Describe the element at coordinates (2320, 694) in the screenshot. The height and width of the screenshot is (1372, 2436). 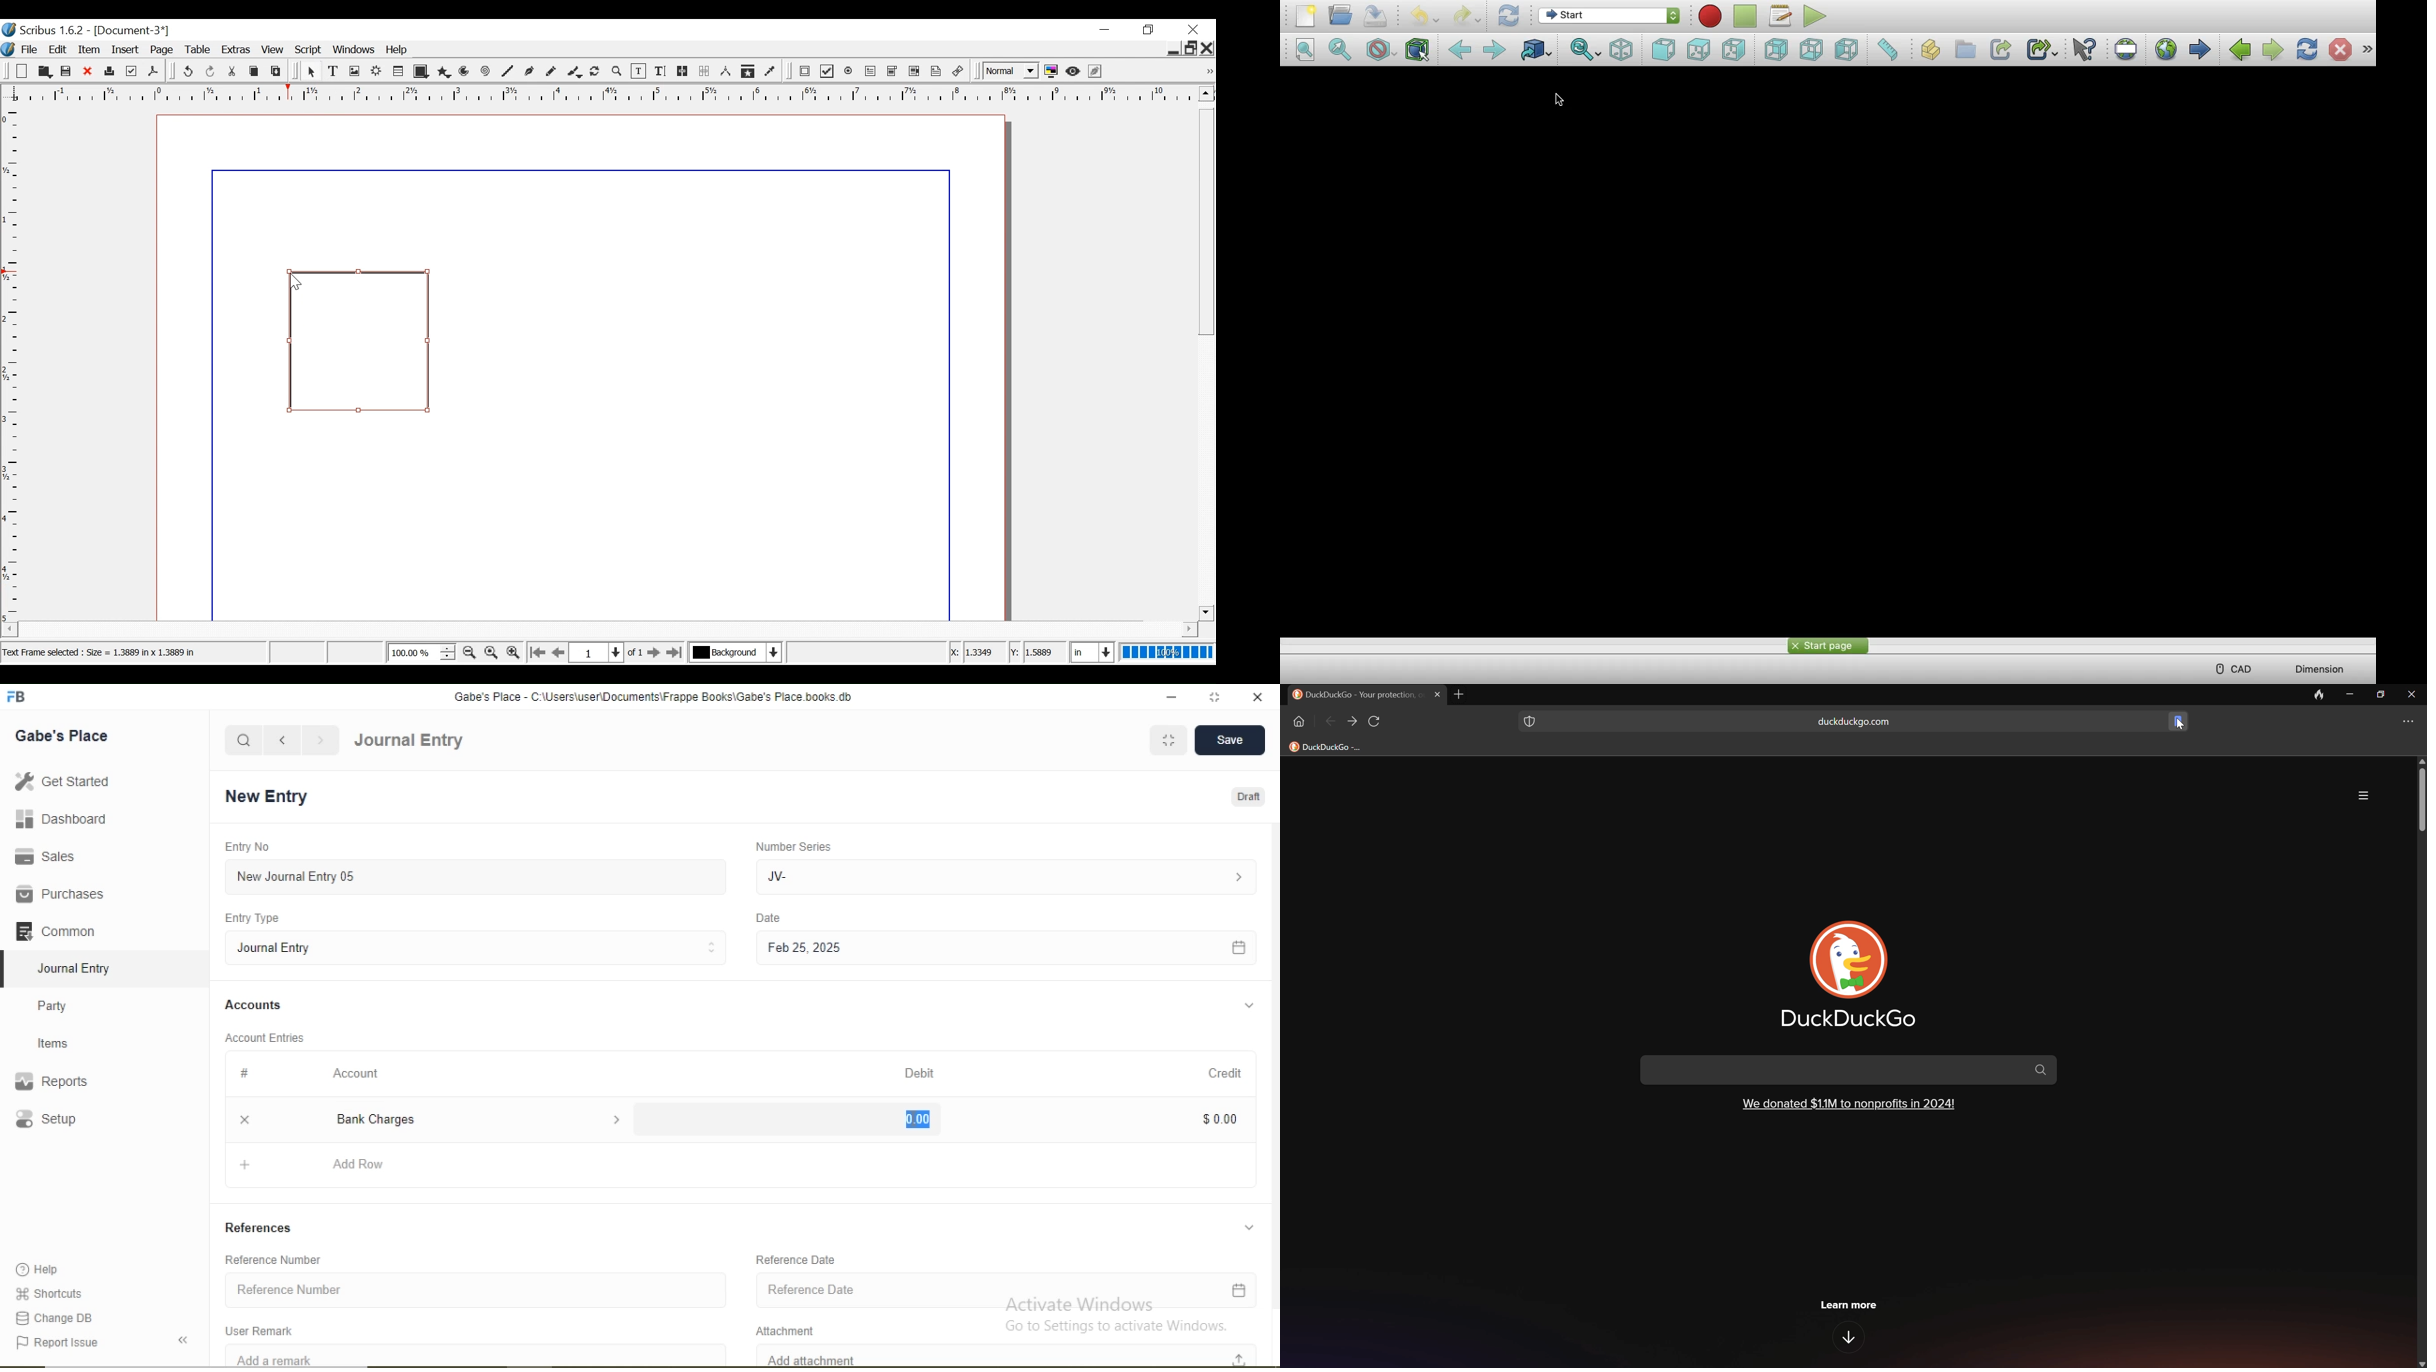
I see `Leave no trace` at that location.